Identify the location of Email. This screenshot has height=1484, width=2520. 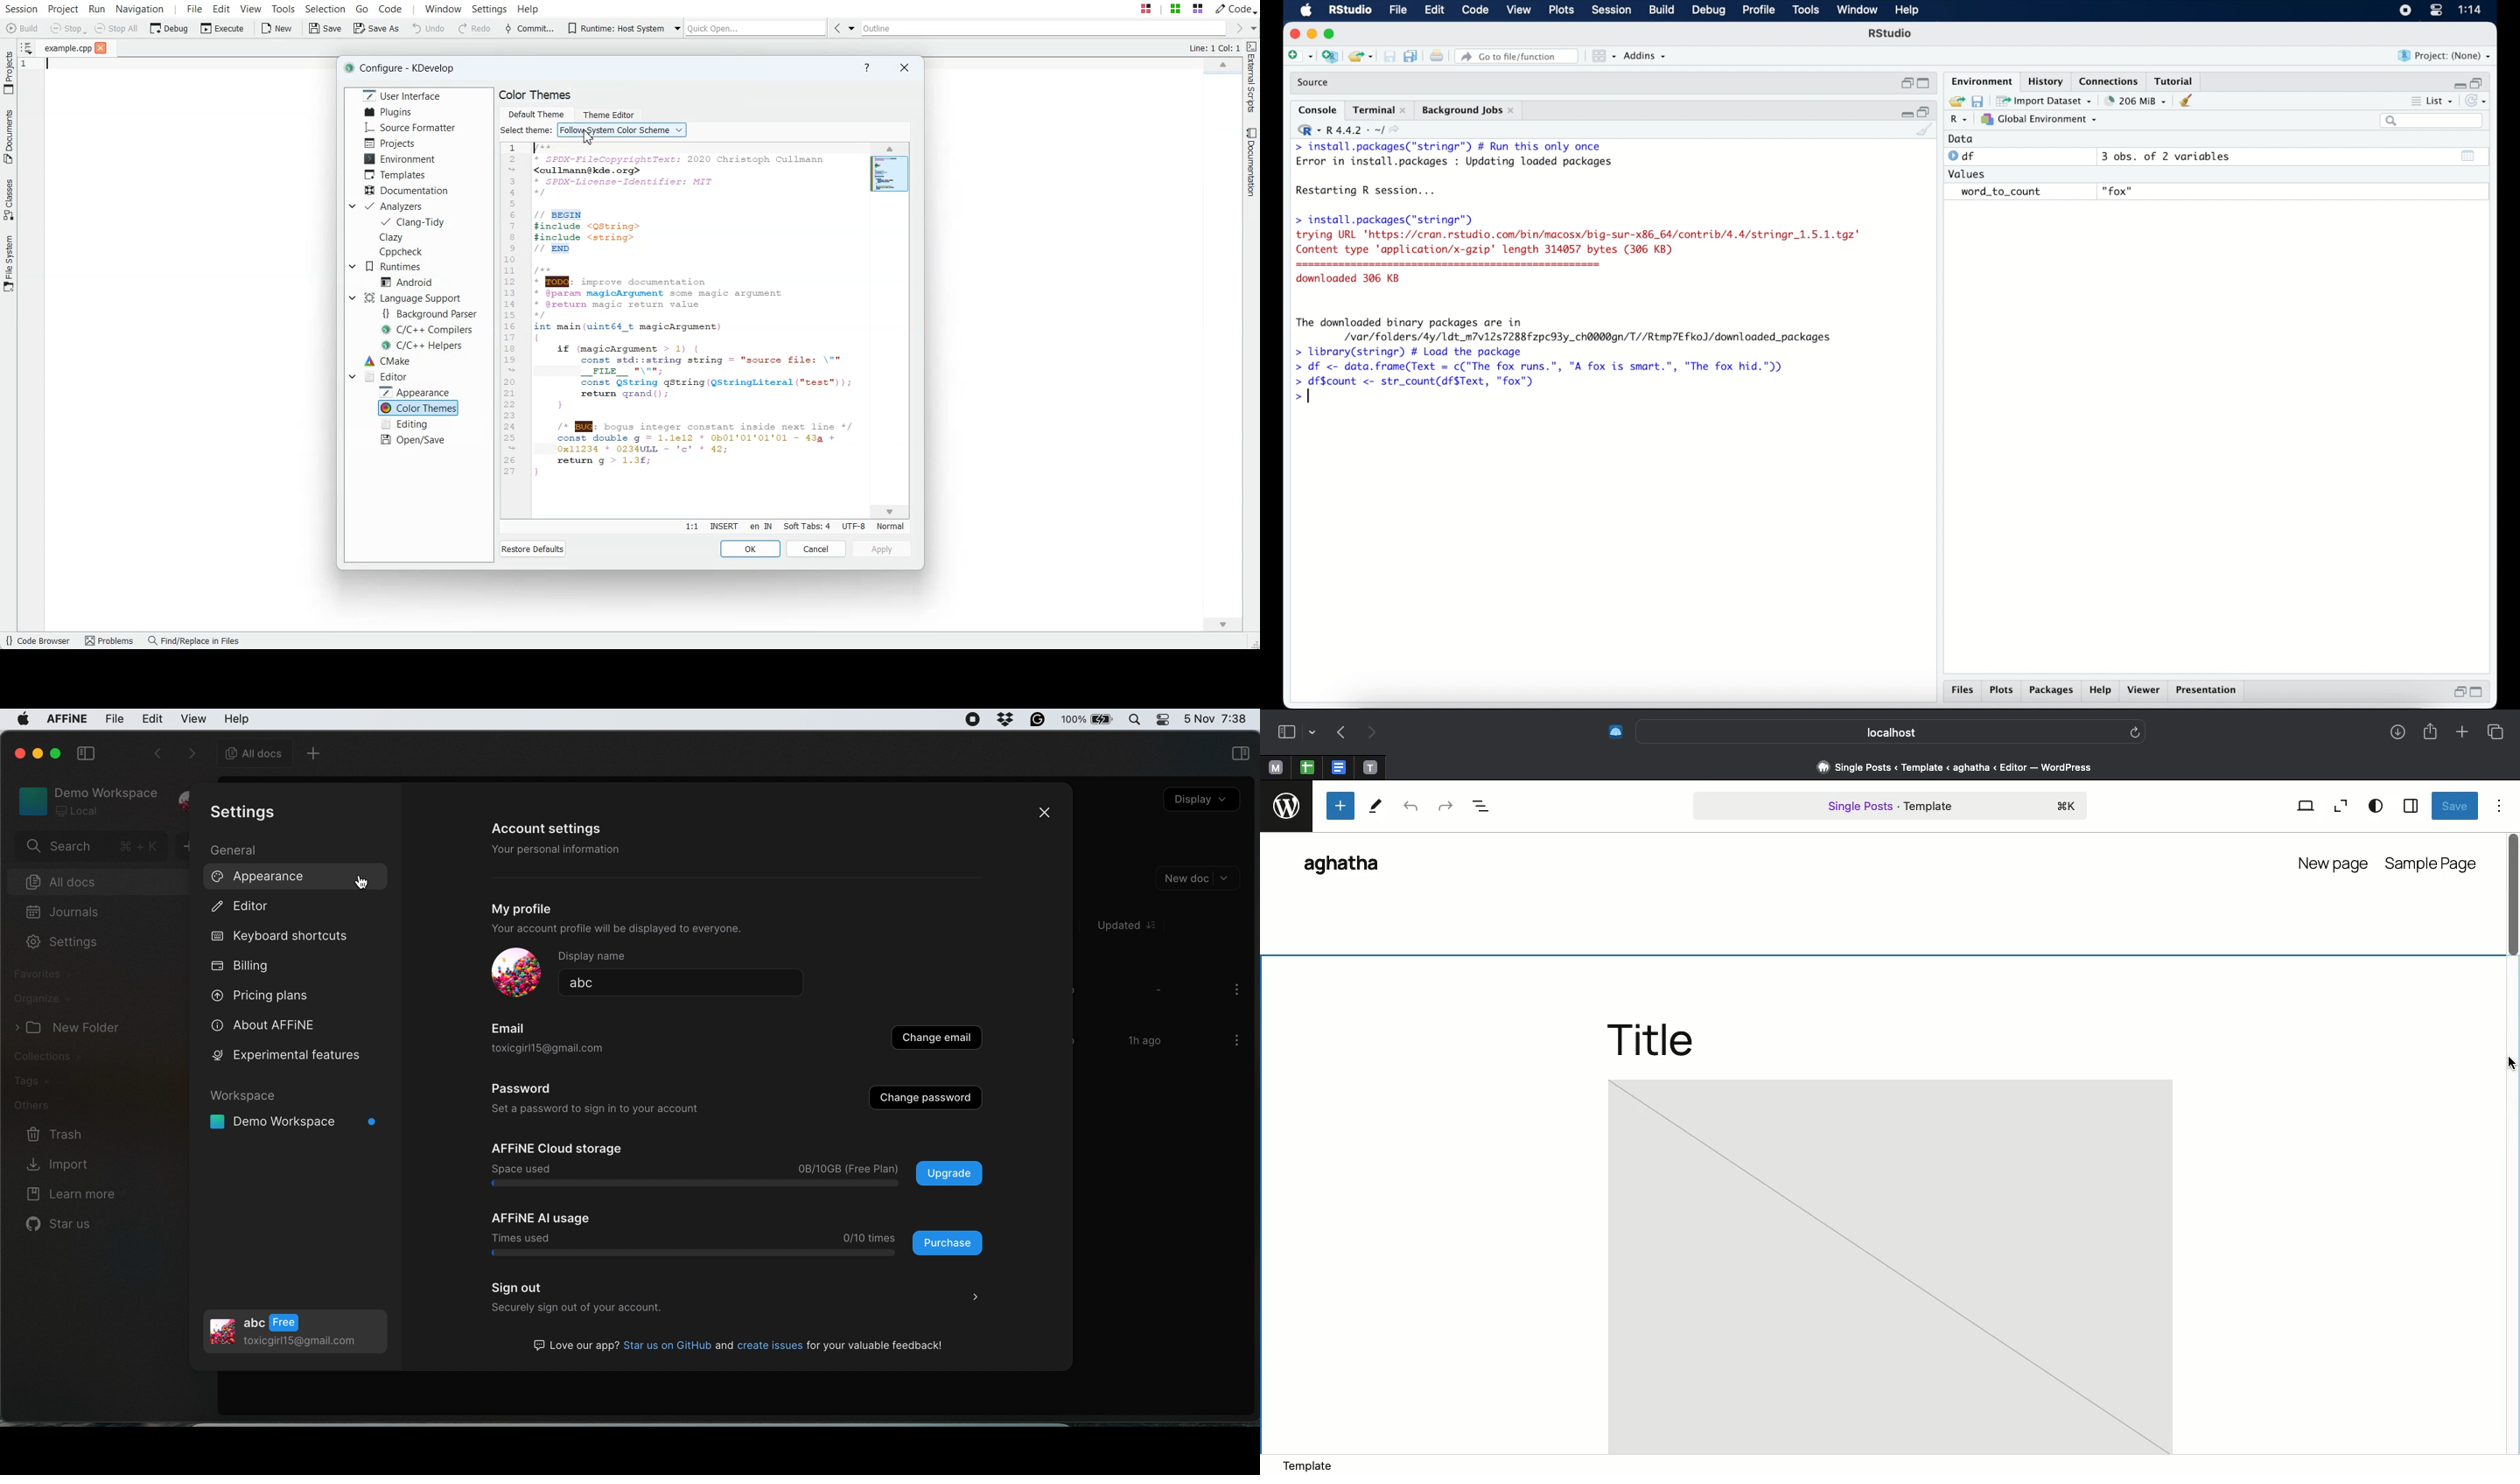
(511, 1029).